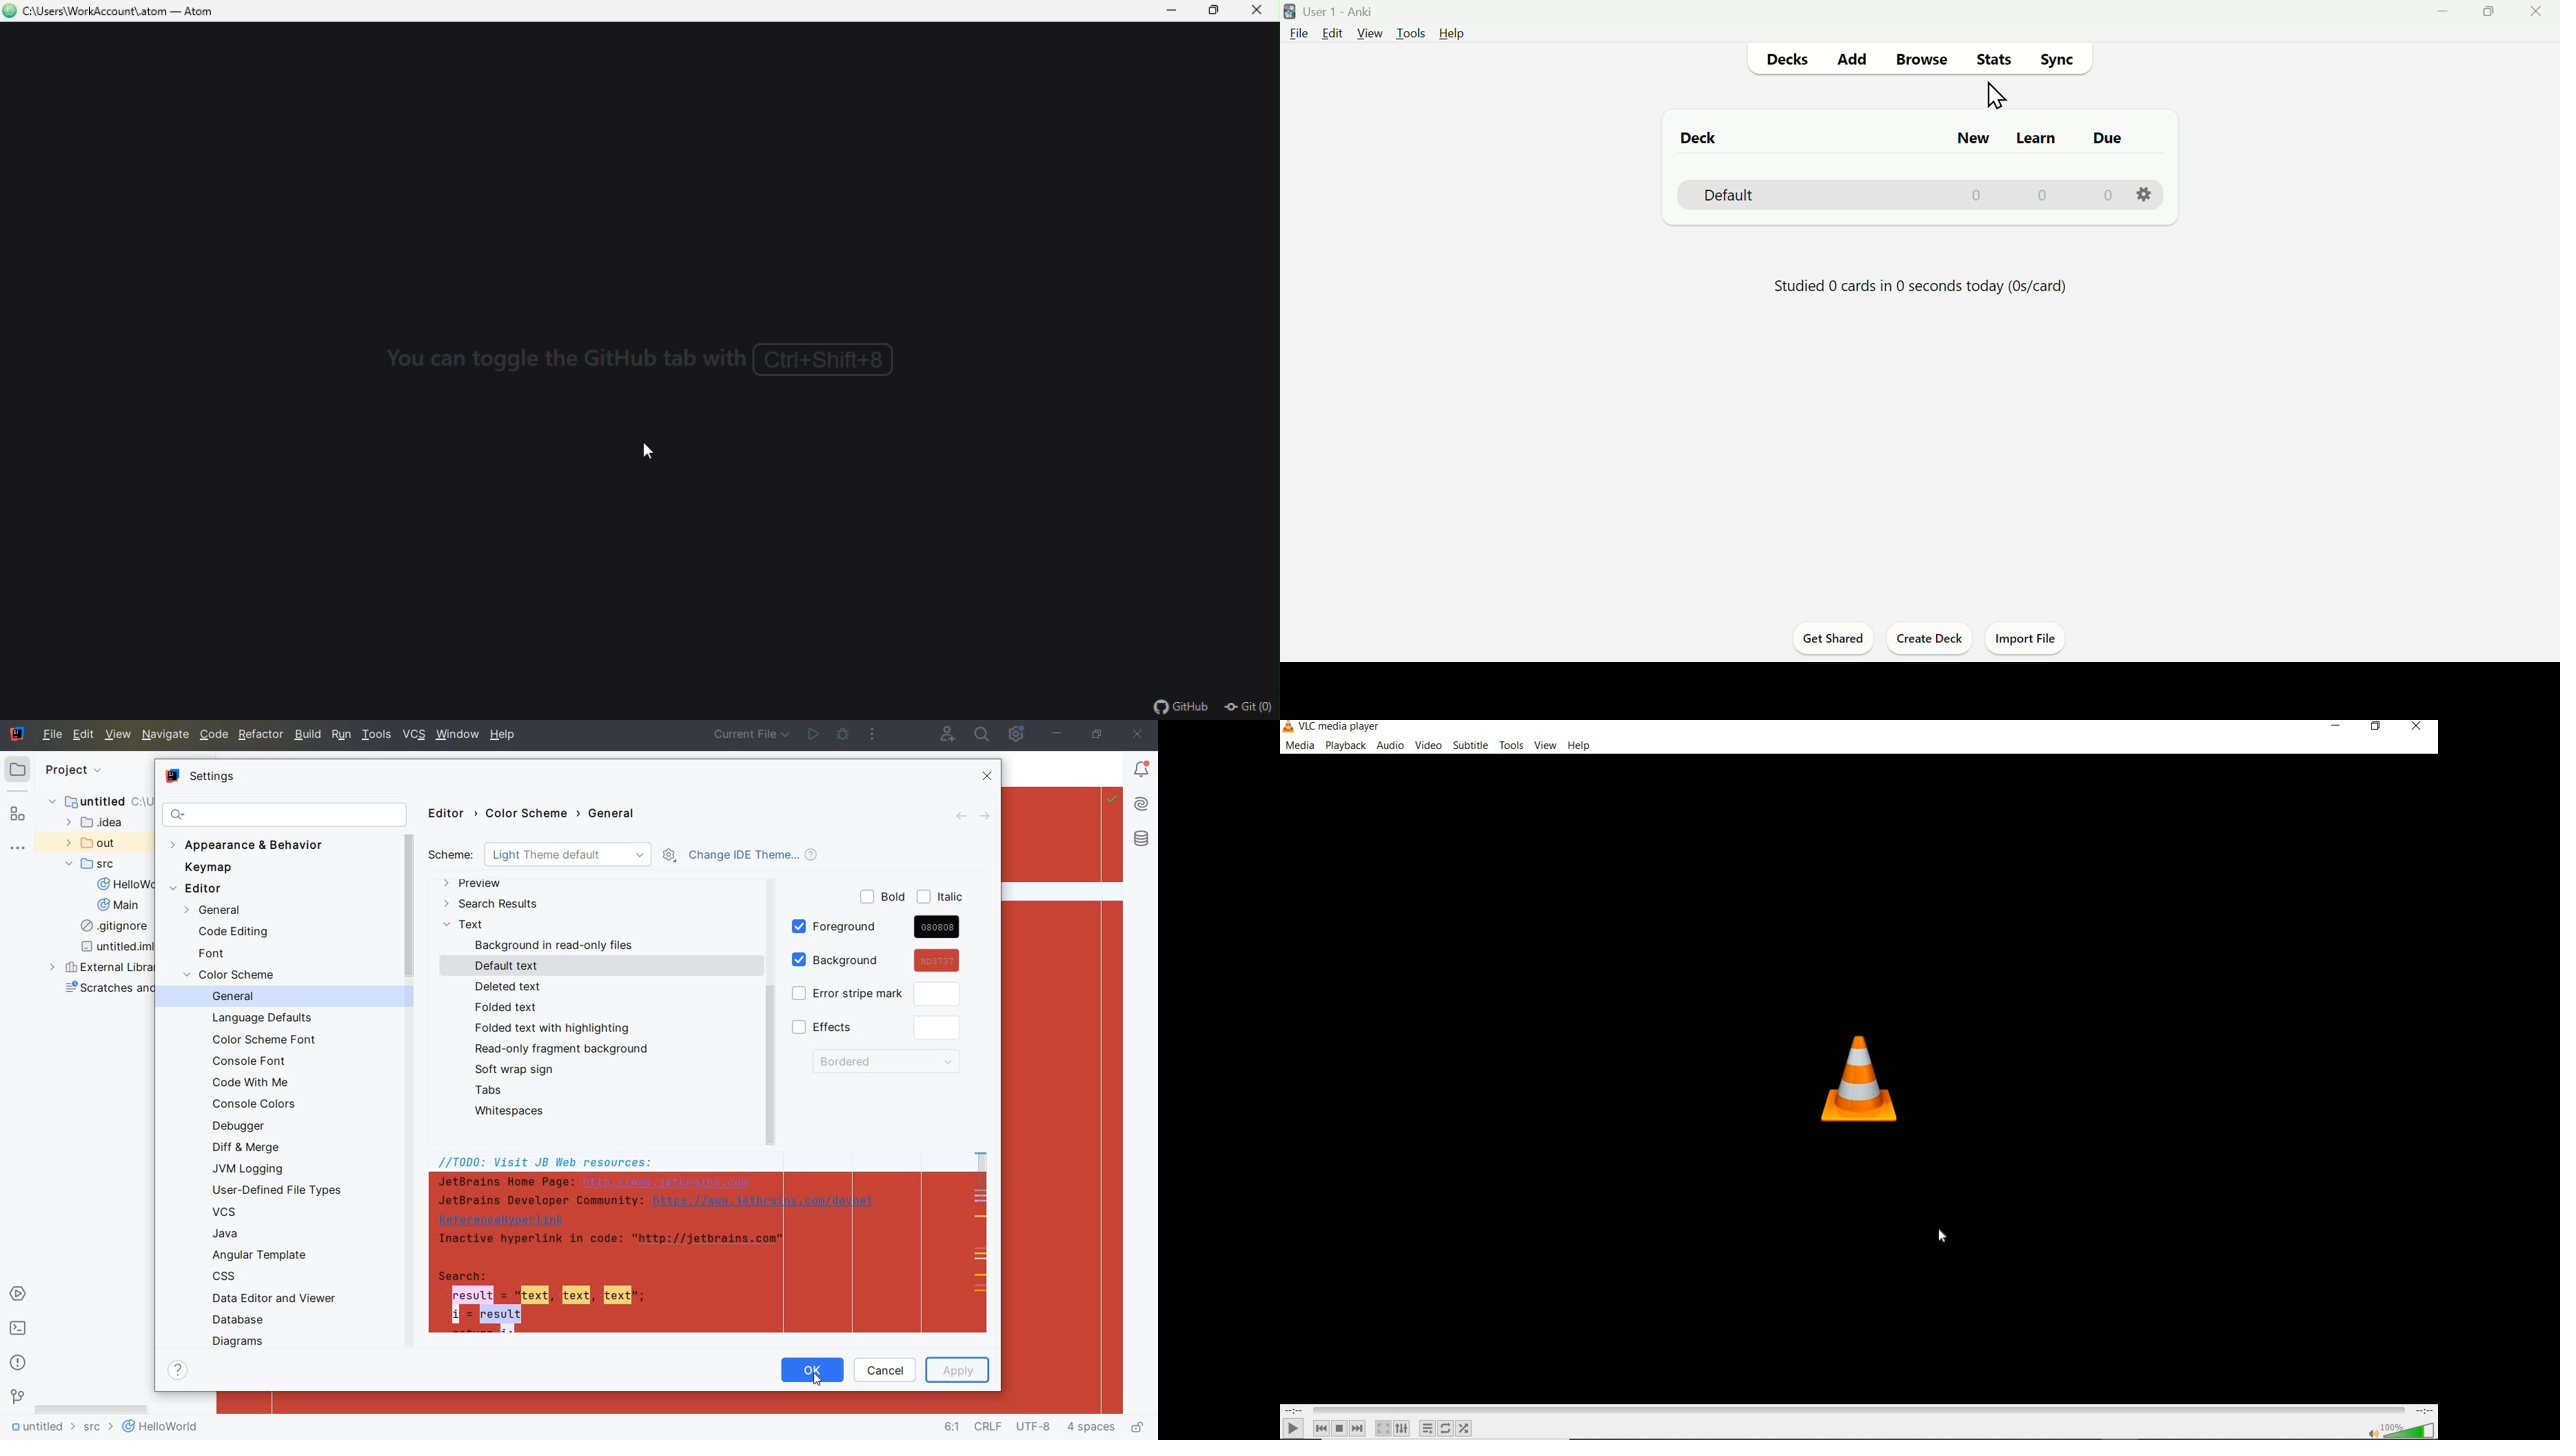  Describe the element at coordinates (753, 735) in the screenshot. I see `current file` at that location.